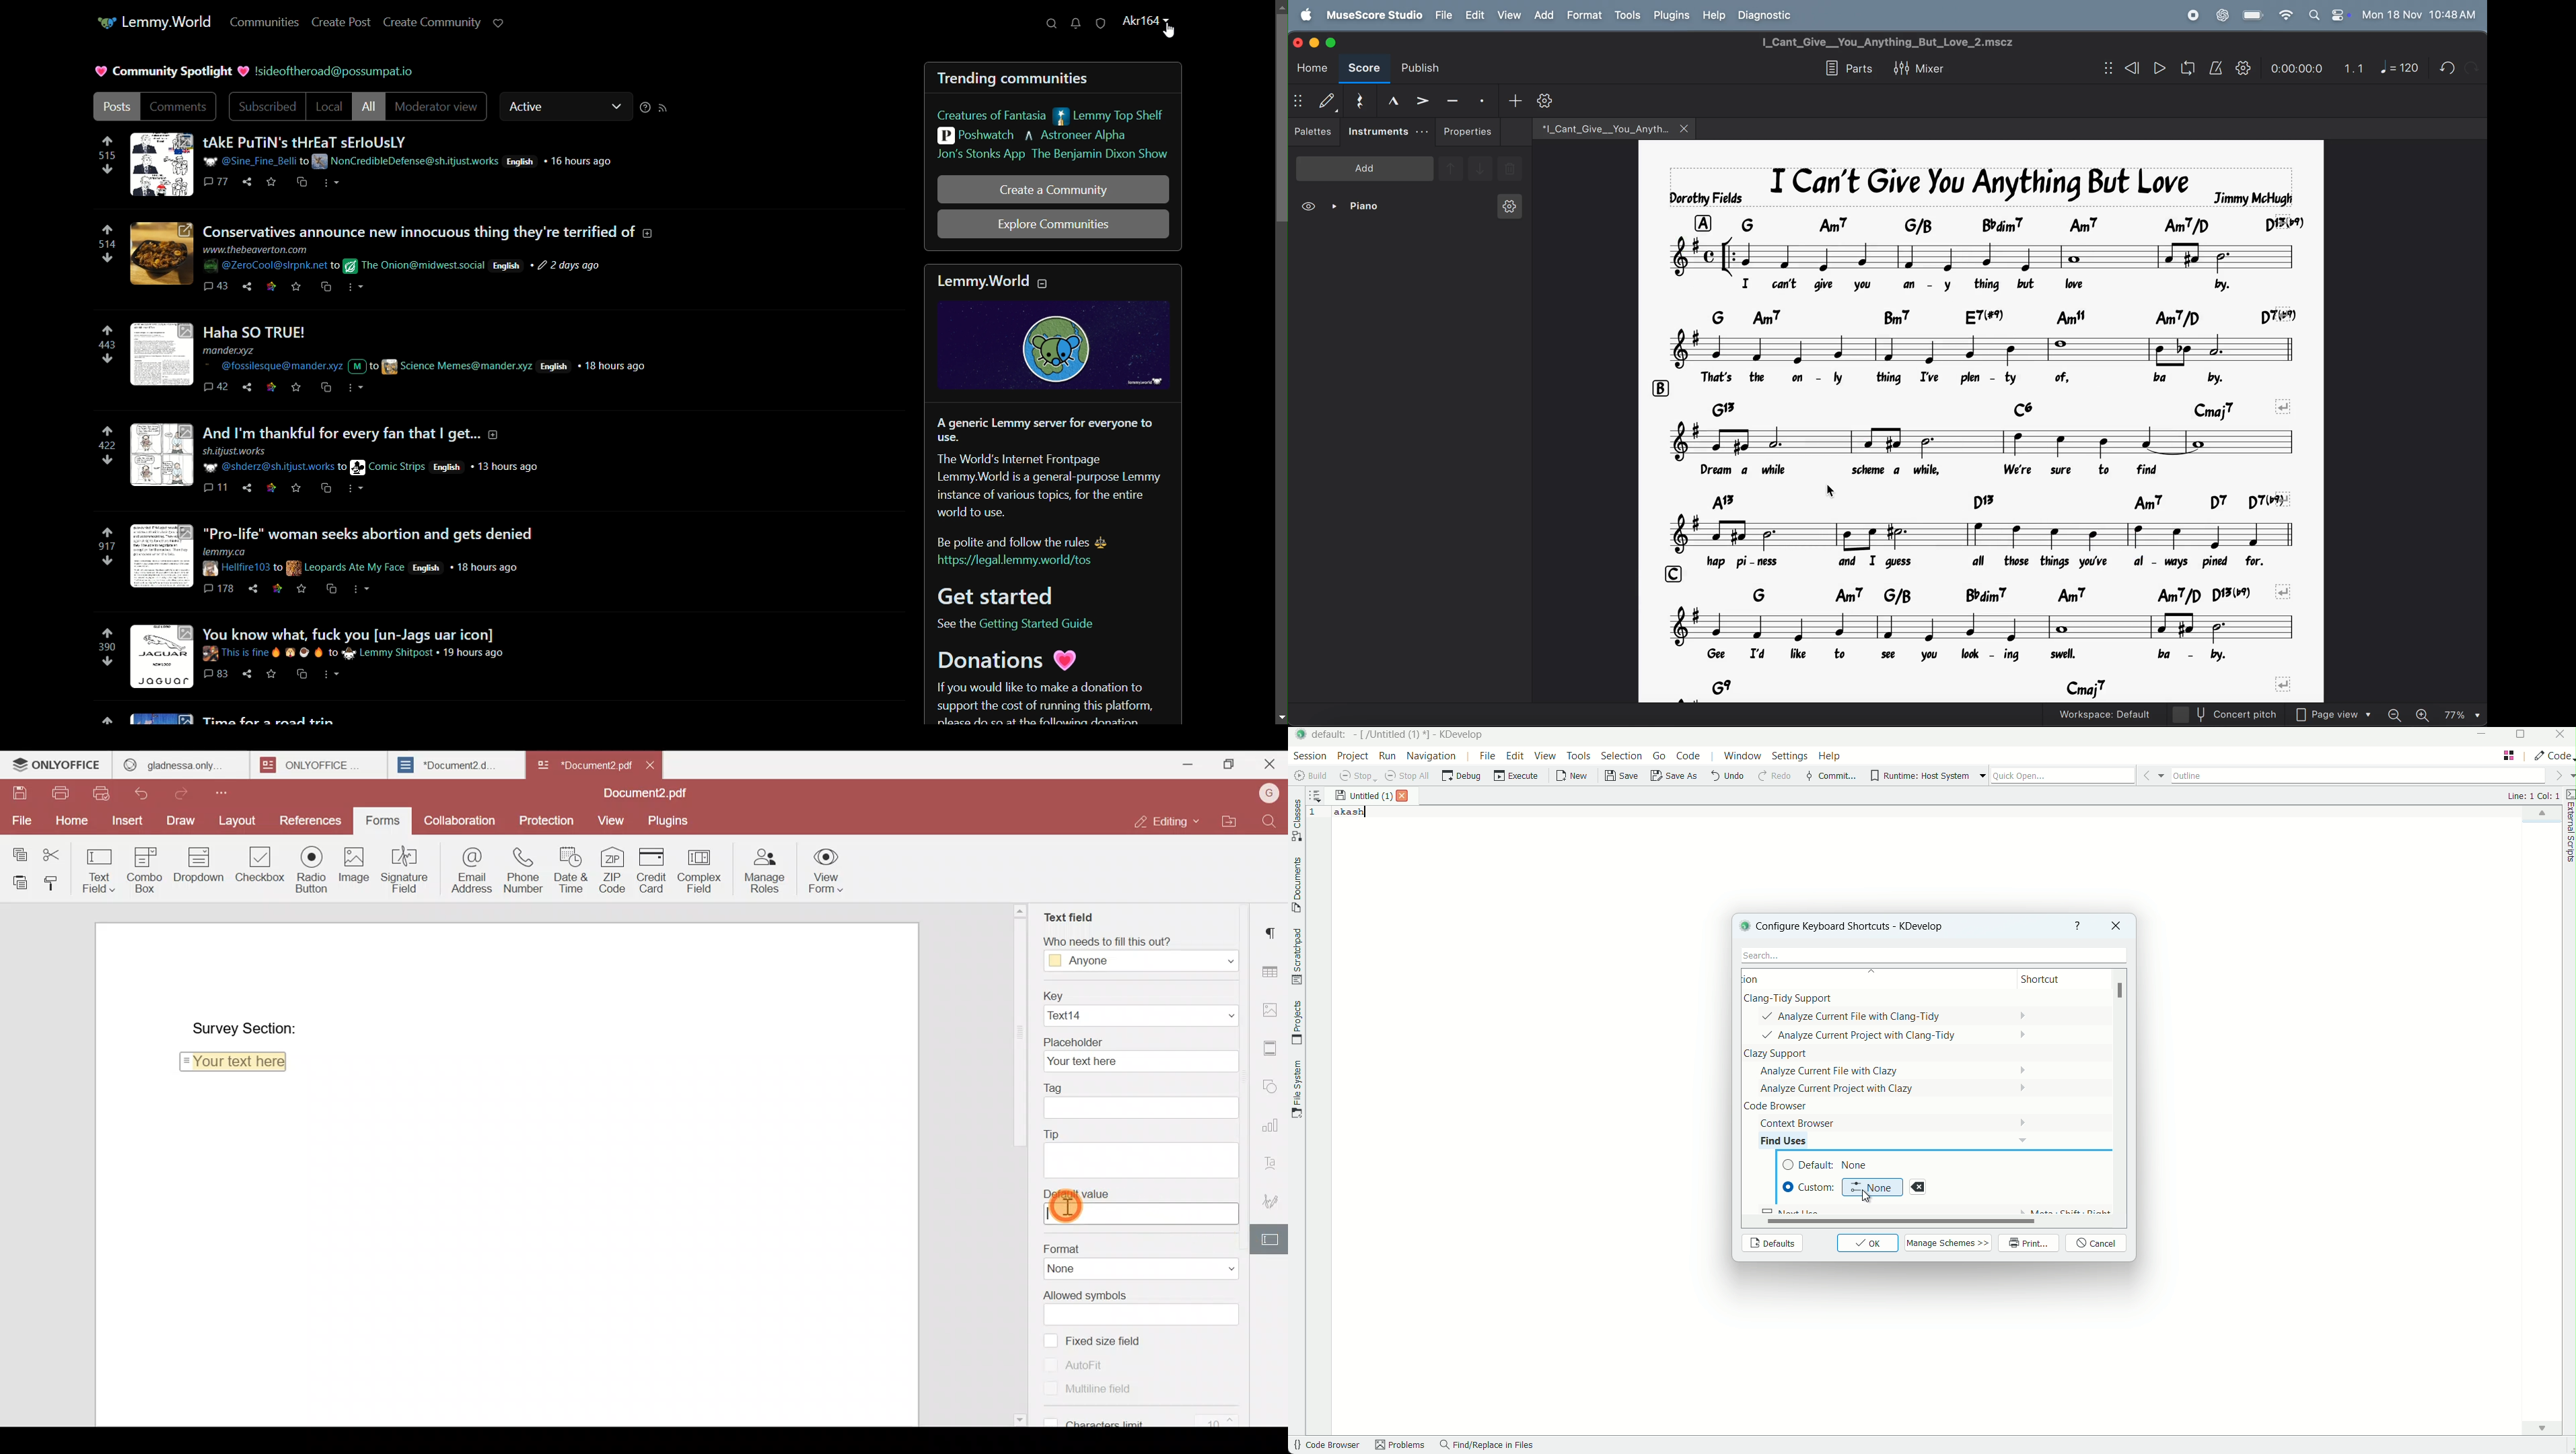 The image size is (2576, 1456). I want to click on sort the opened documents, so click(1316, 793).